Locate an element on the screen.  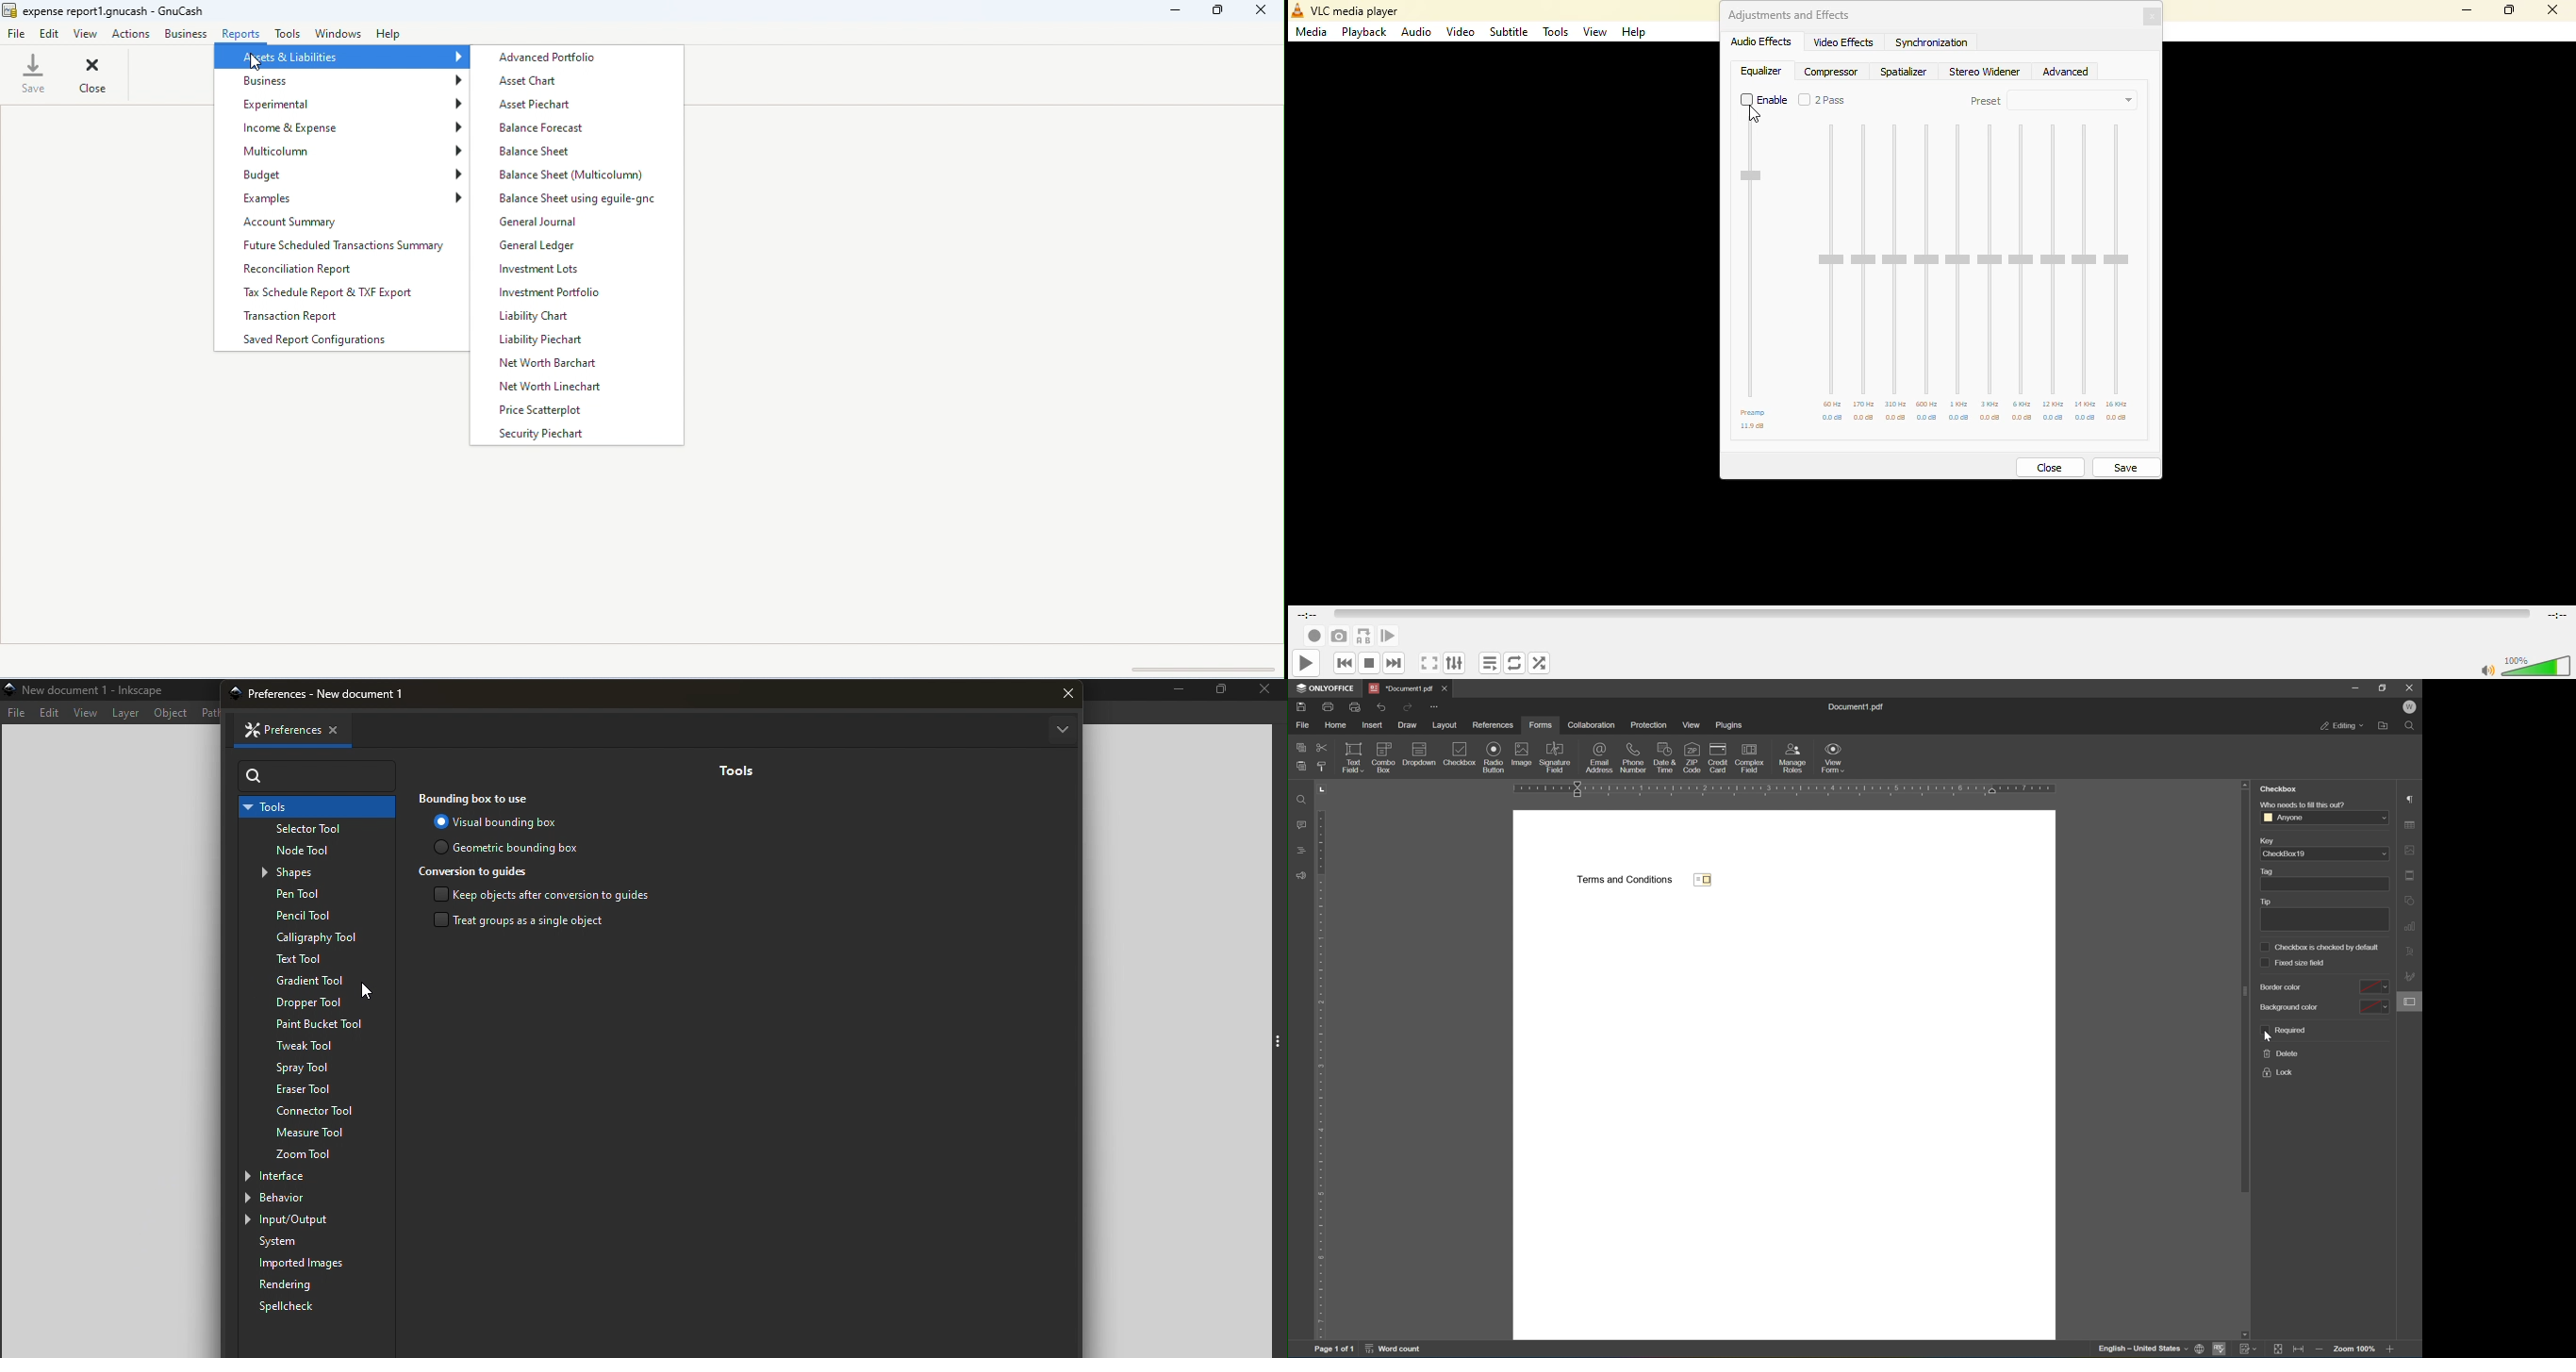
cut is located at coordinates (1322, 748).